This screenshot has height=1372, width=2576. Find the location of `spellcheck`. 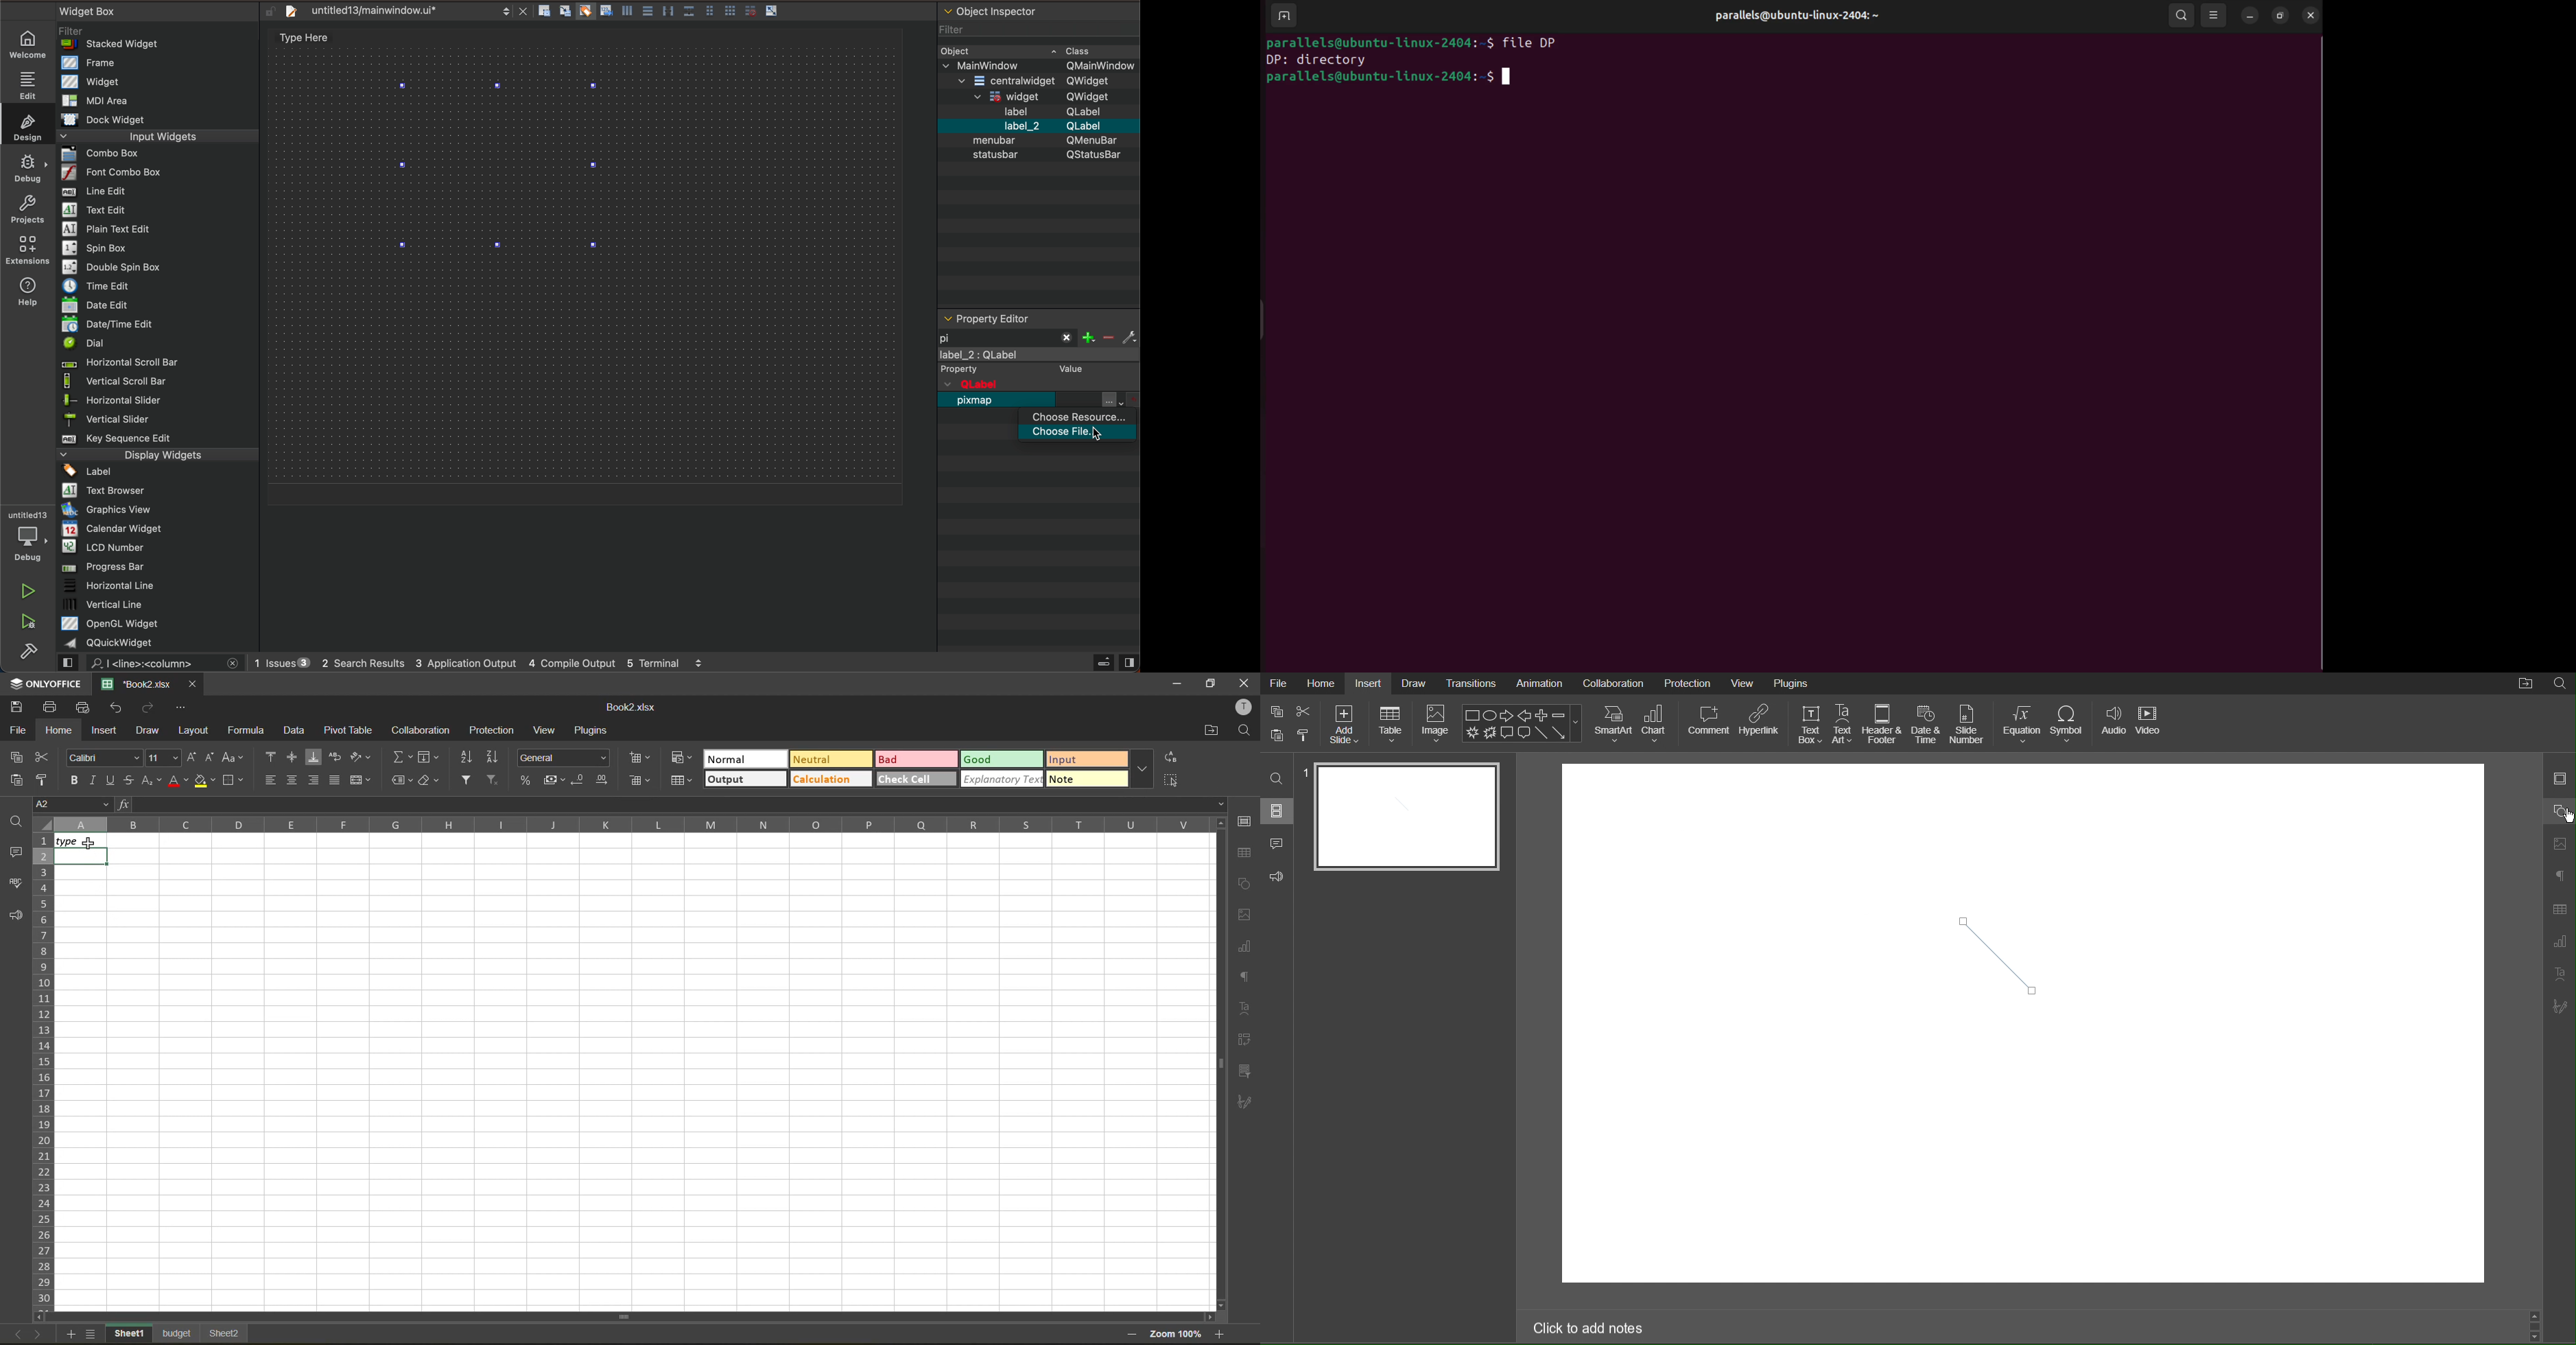

spellcheck is located at coordinates (16, 881).